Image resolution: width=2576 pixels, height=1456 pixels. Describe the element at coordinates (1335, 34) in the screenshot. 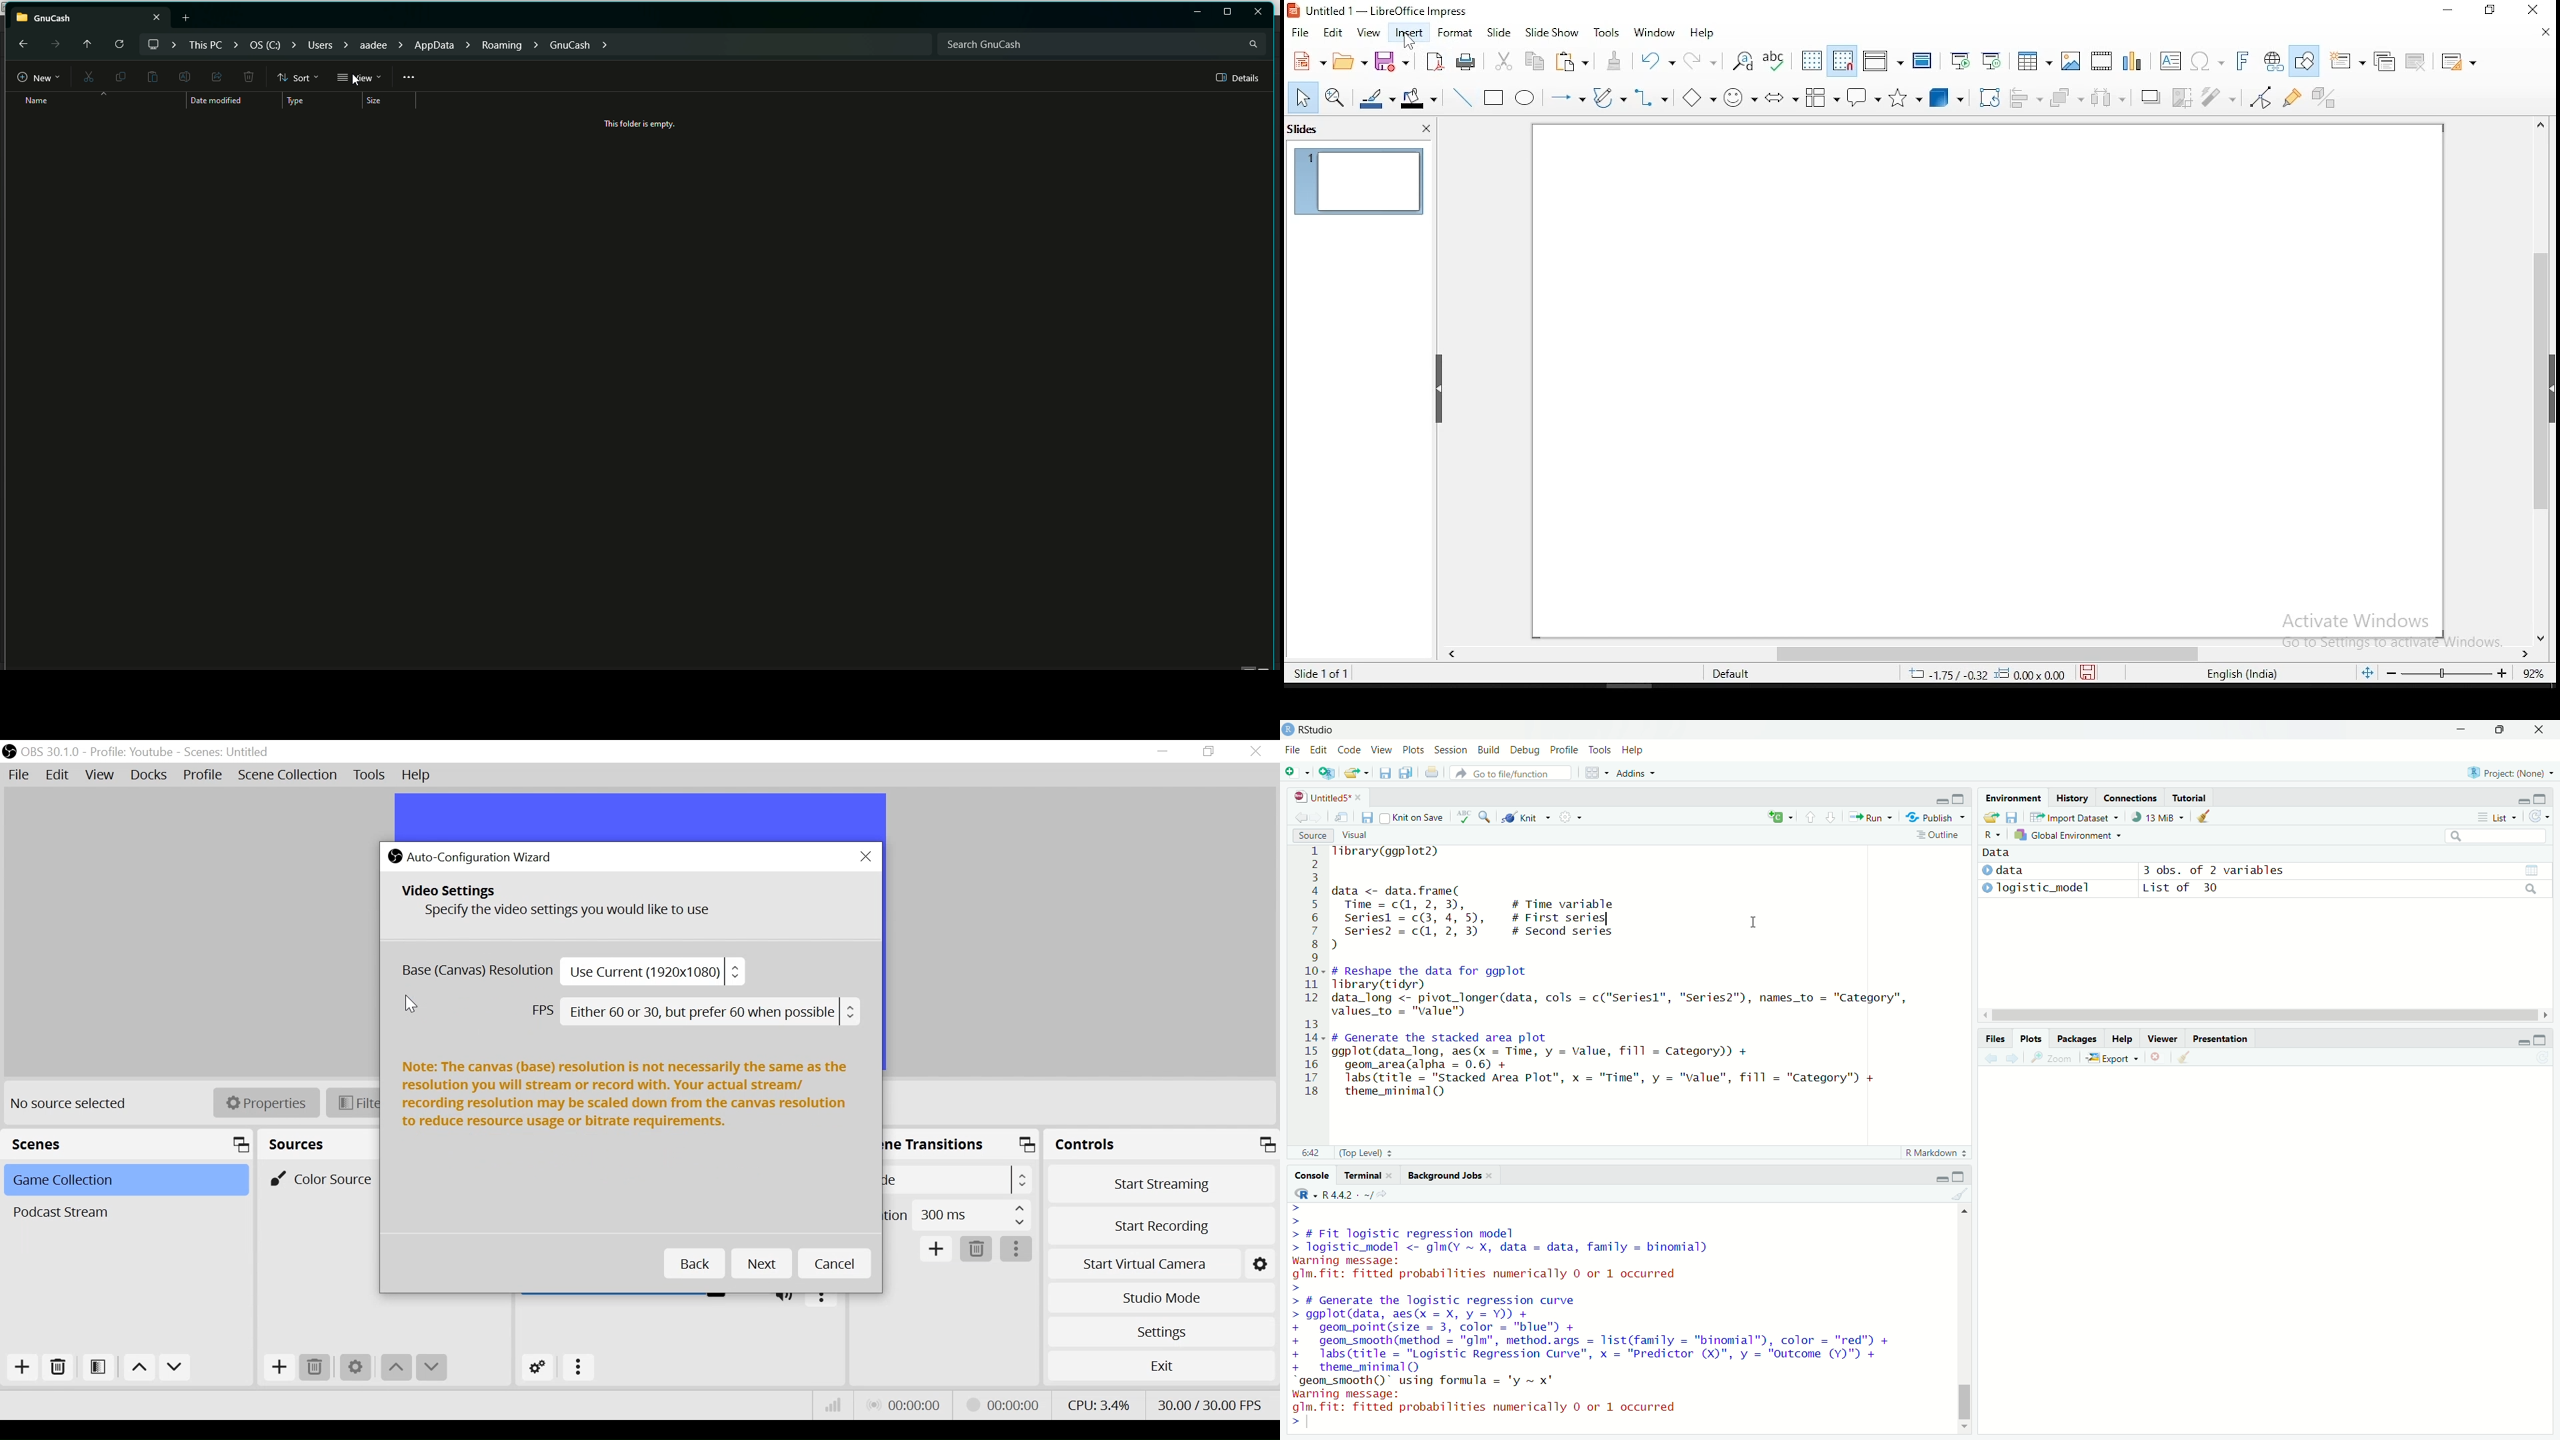

I see `edit` at that location.